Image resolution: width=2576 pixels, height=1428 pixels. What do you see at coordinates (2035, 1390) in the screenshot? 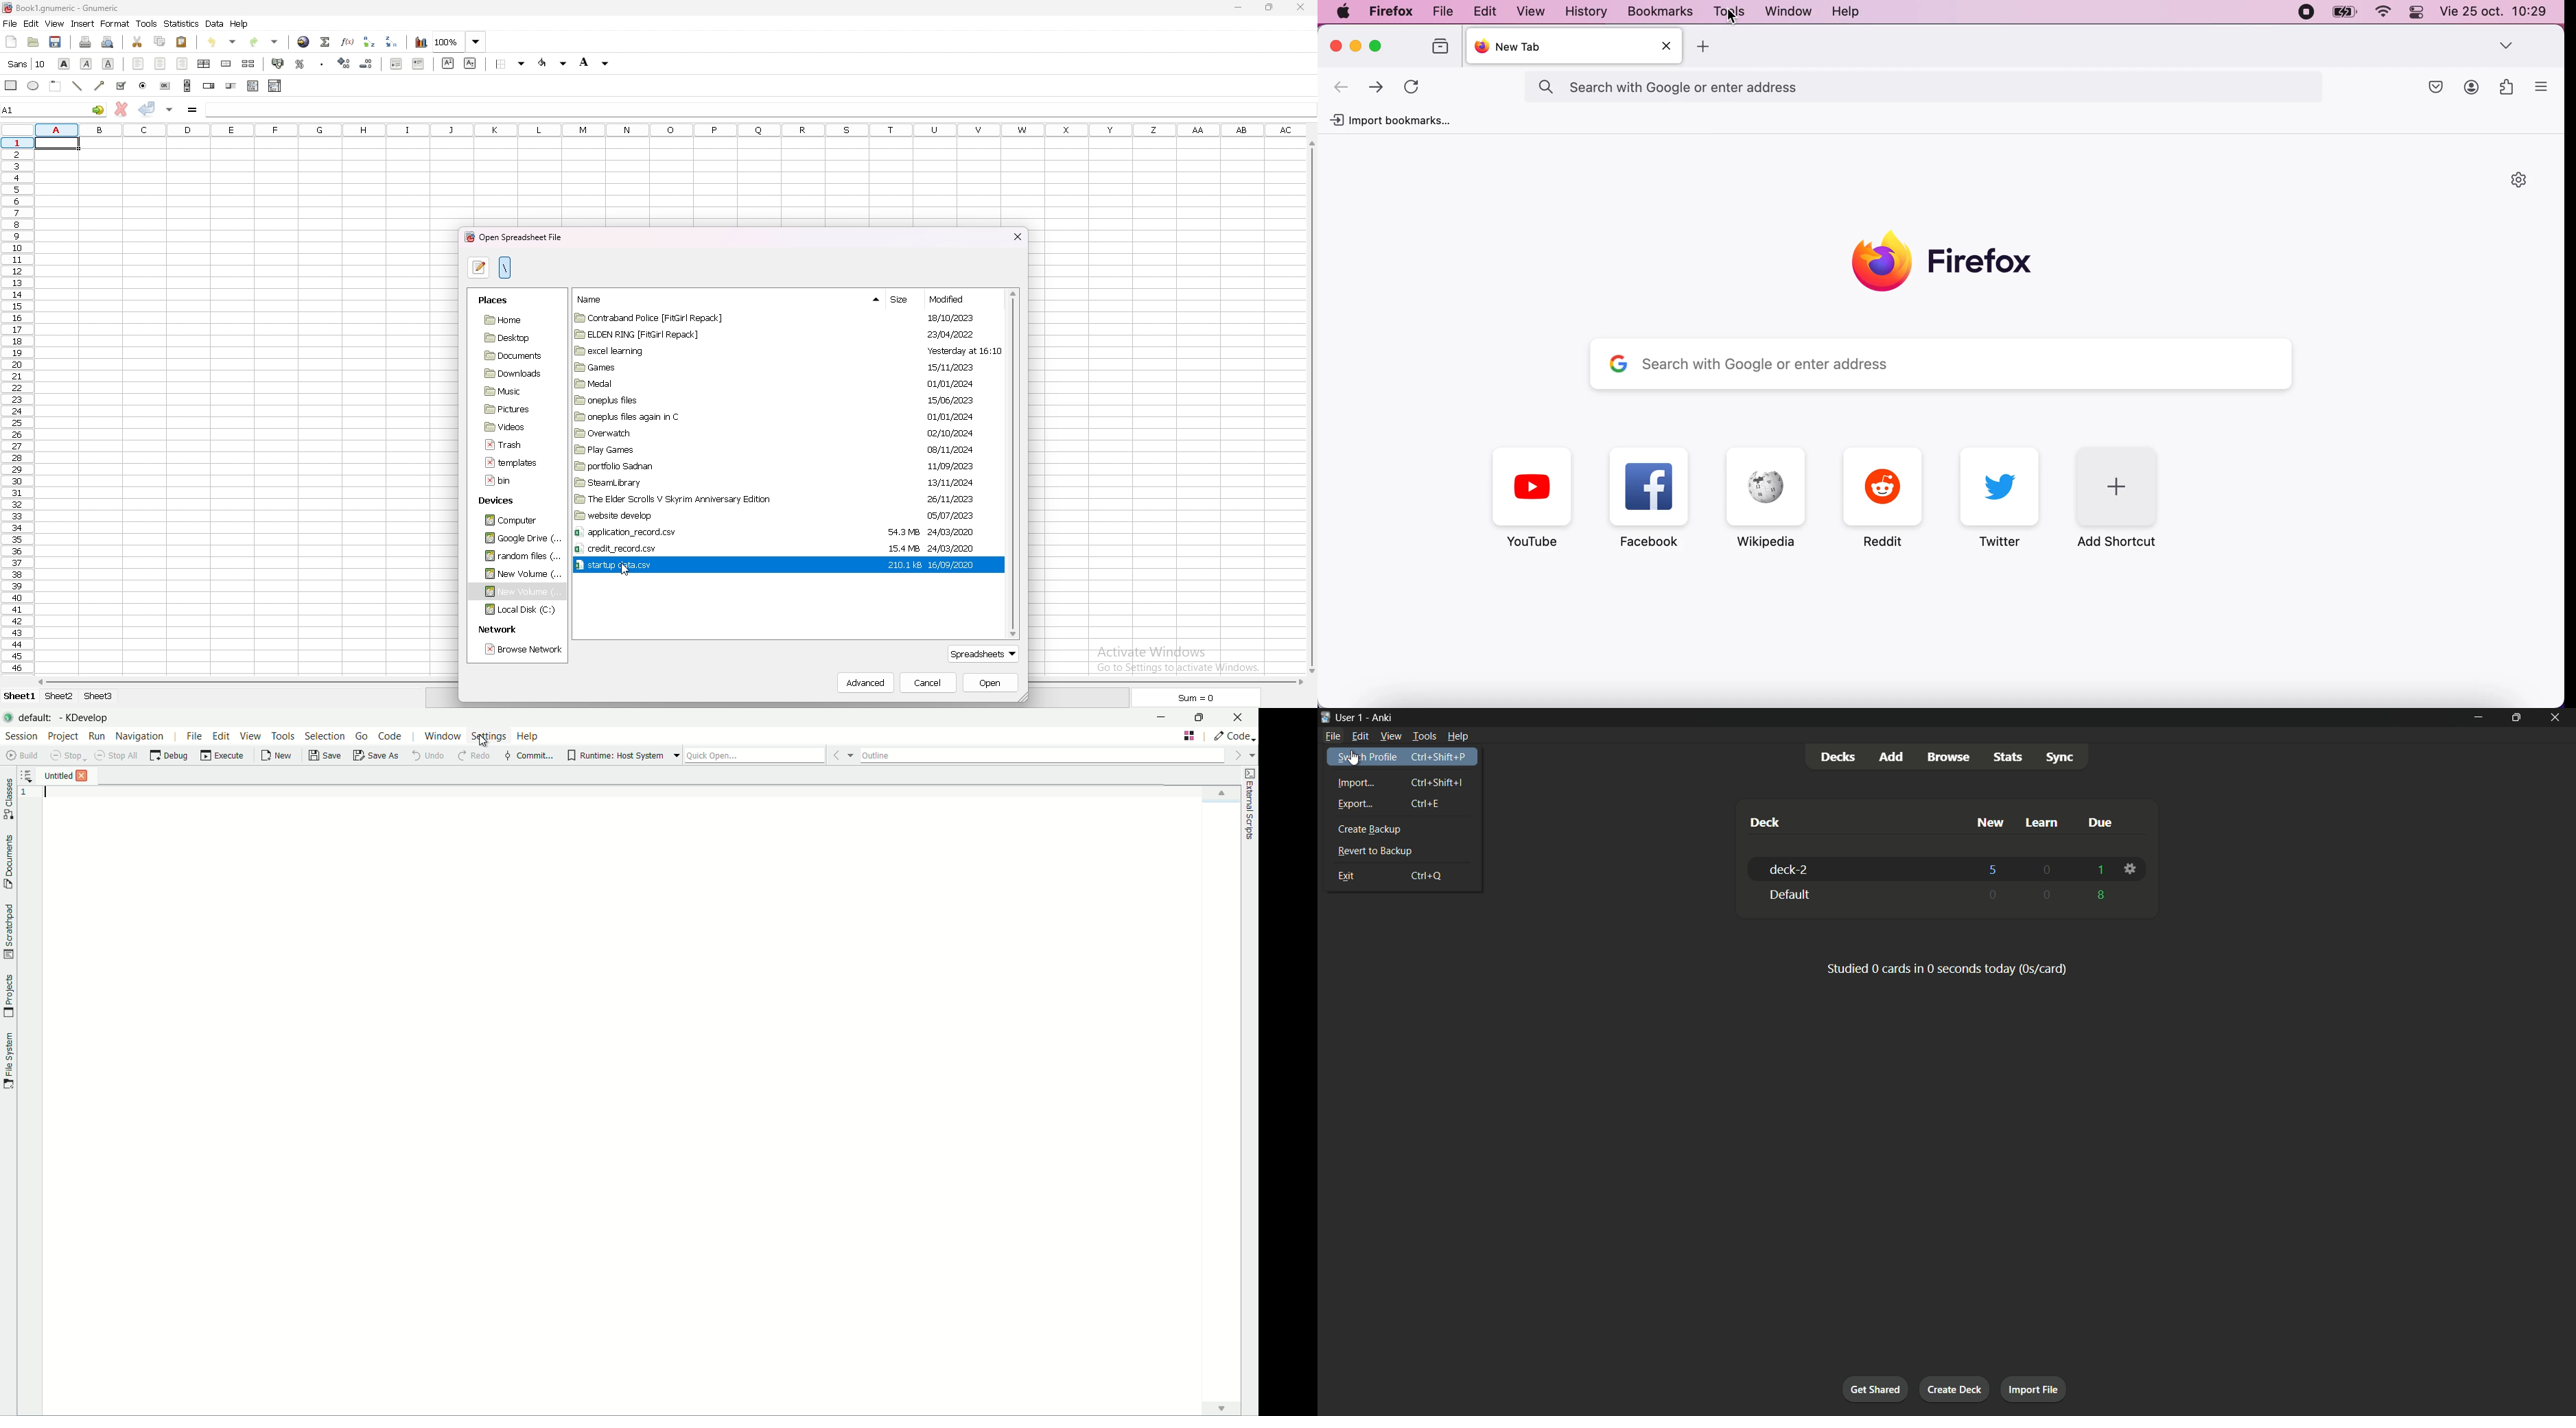
I see `Import files` at bounding box center [2035, 1390].